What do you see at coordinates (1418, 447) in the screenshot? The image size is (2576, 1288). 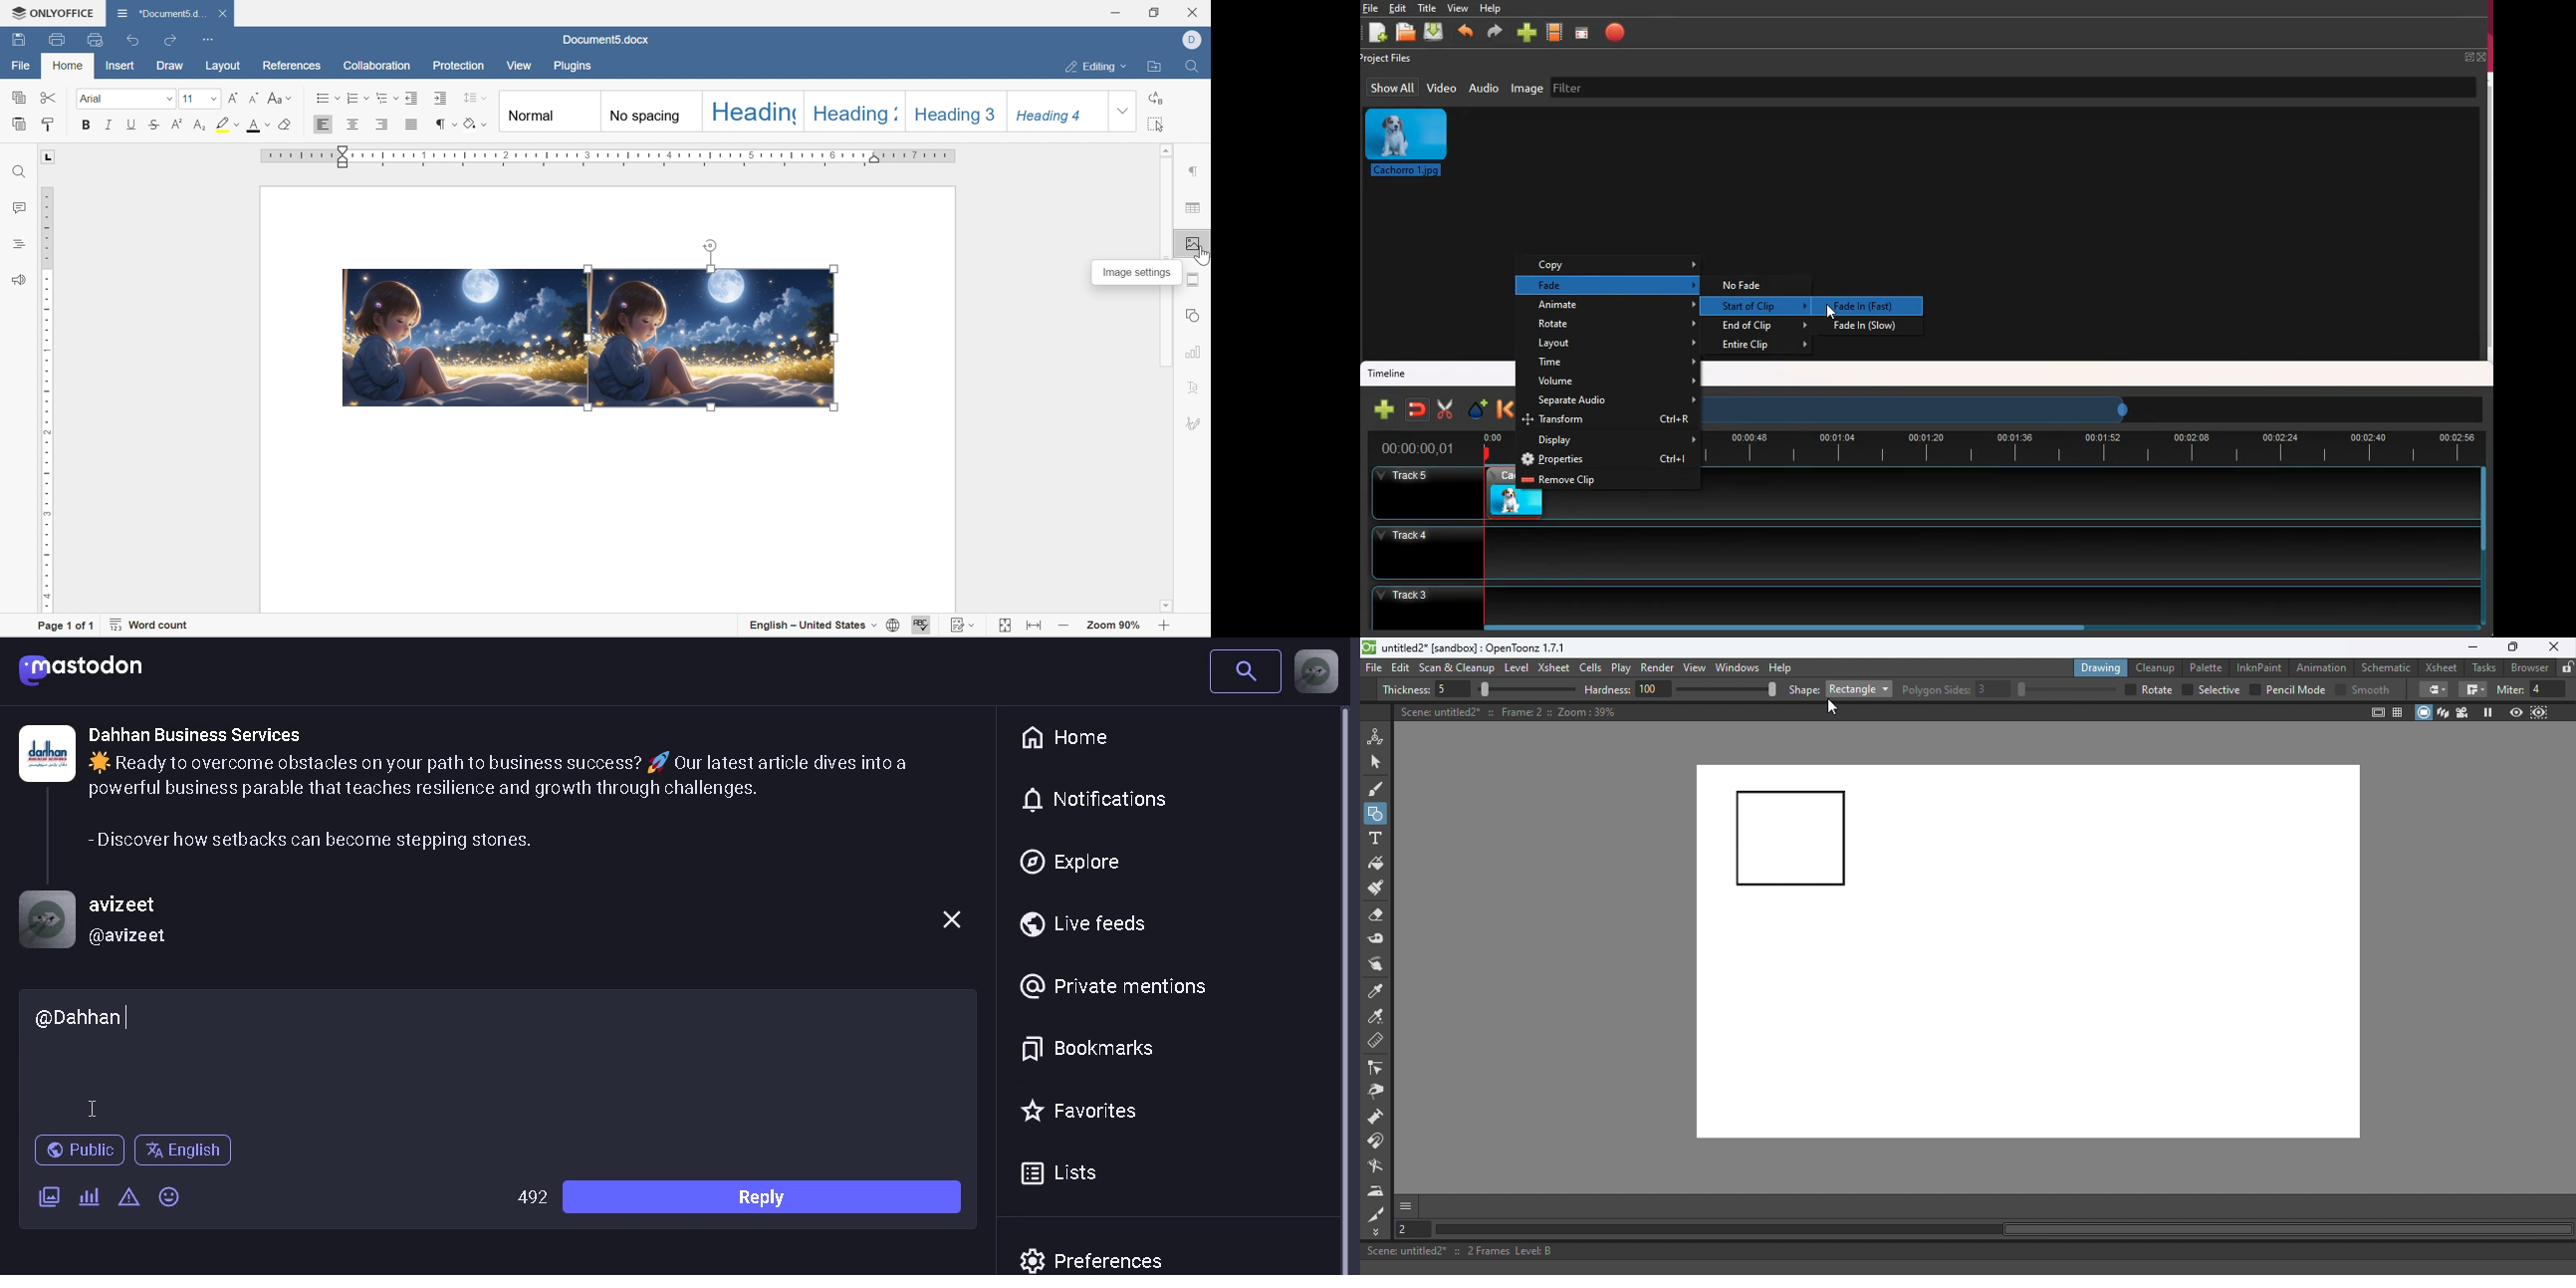 I see `time` at bounding box center [1418, 447].